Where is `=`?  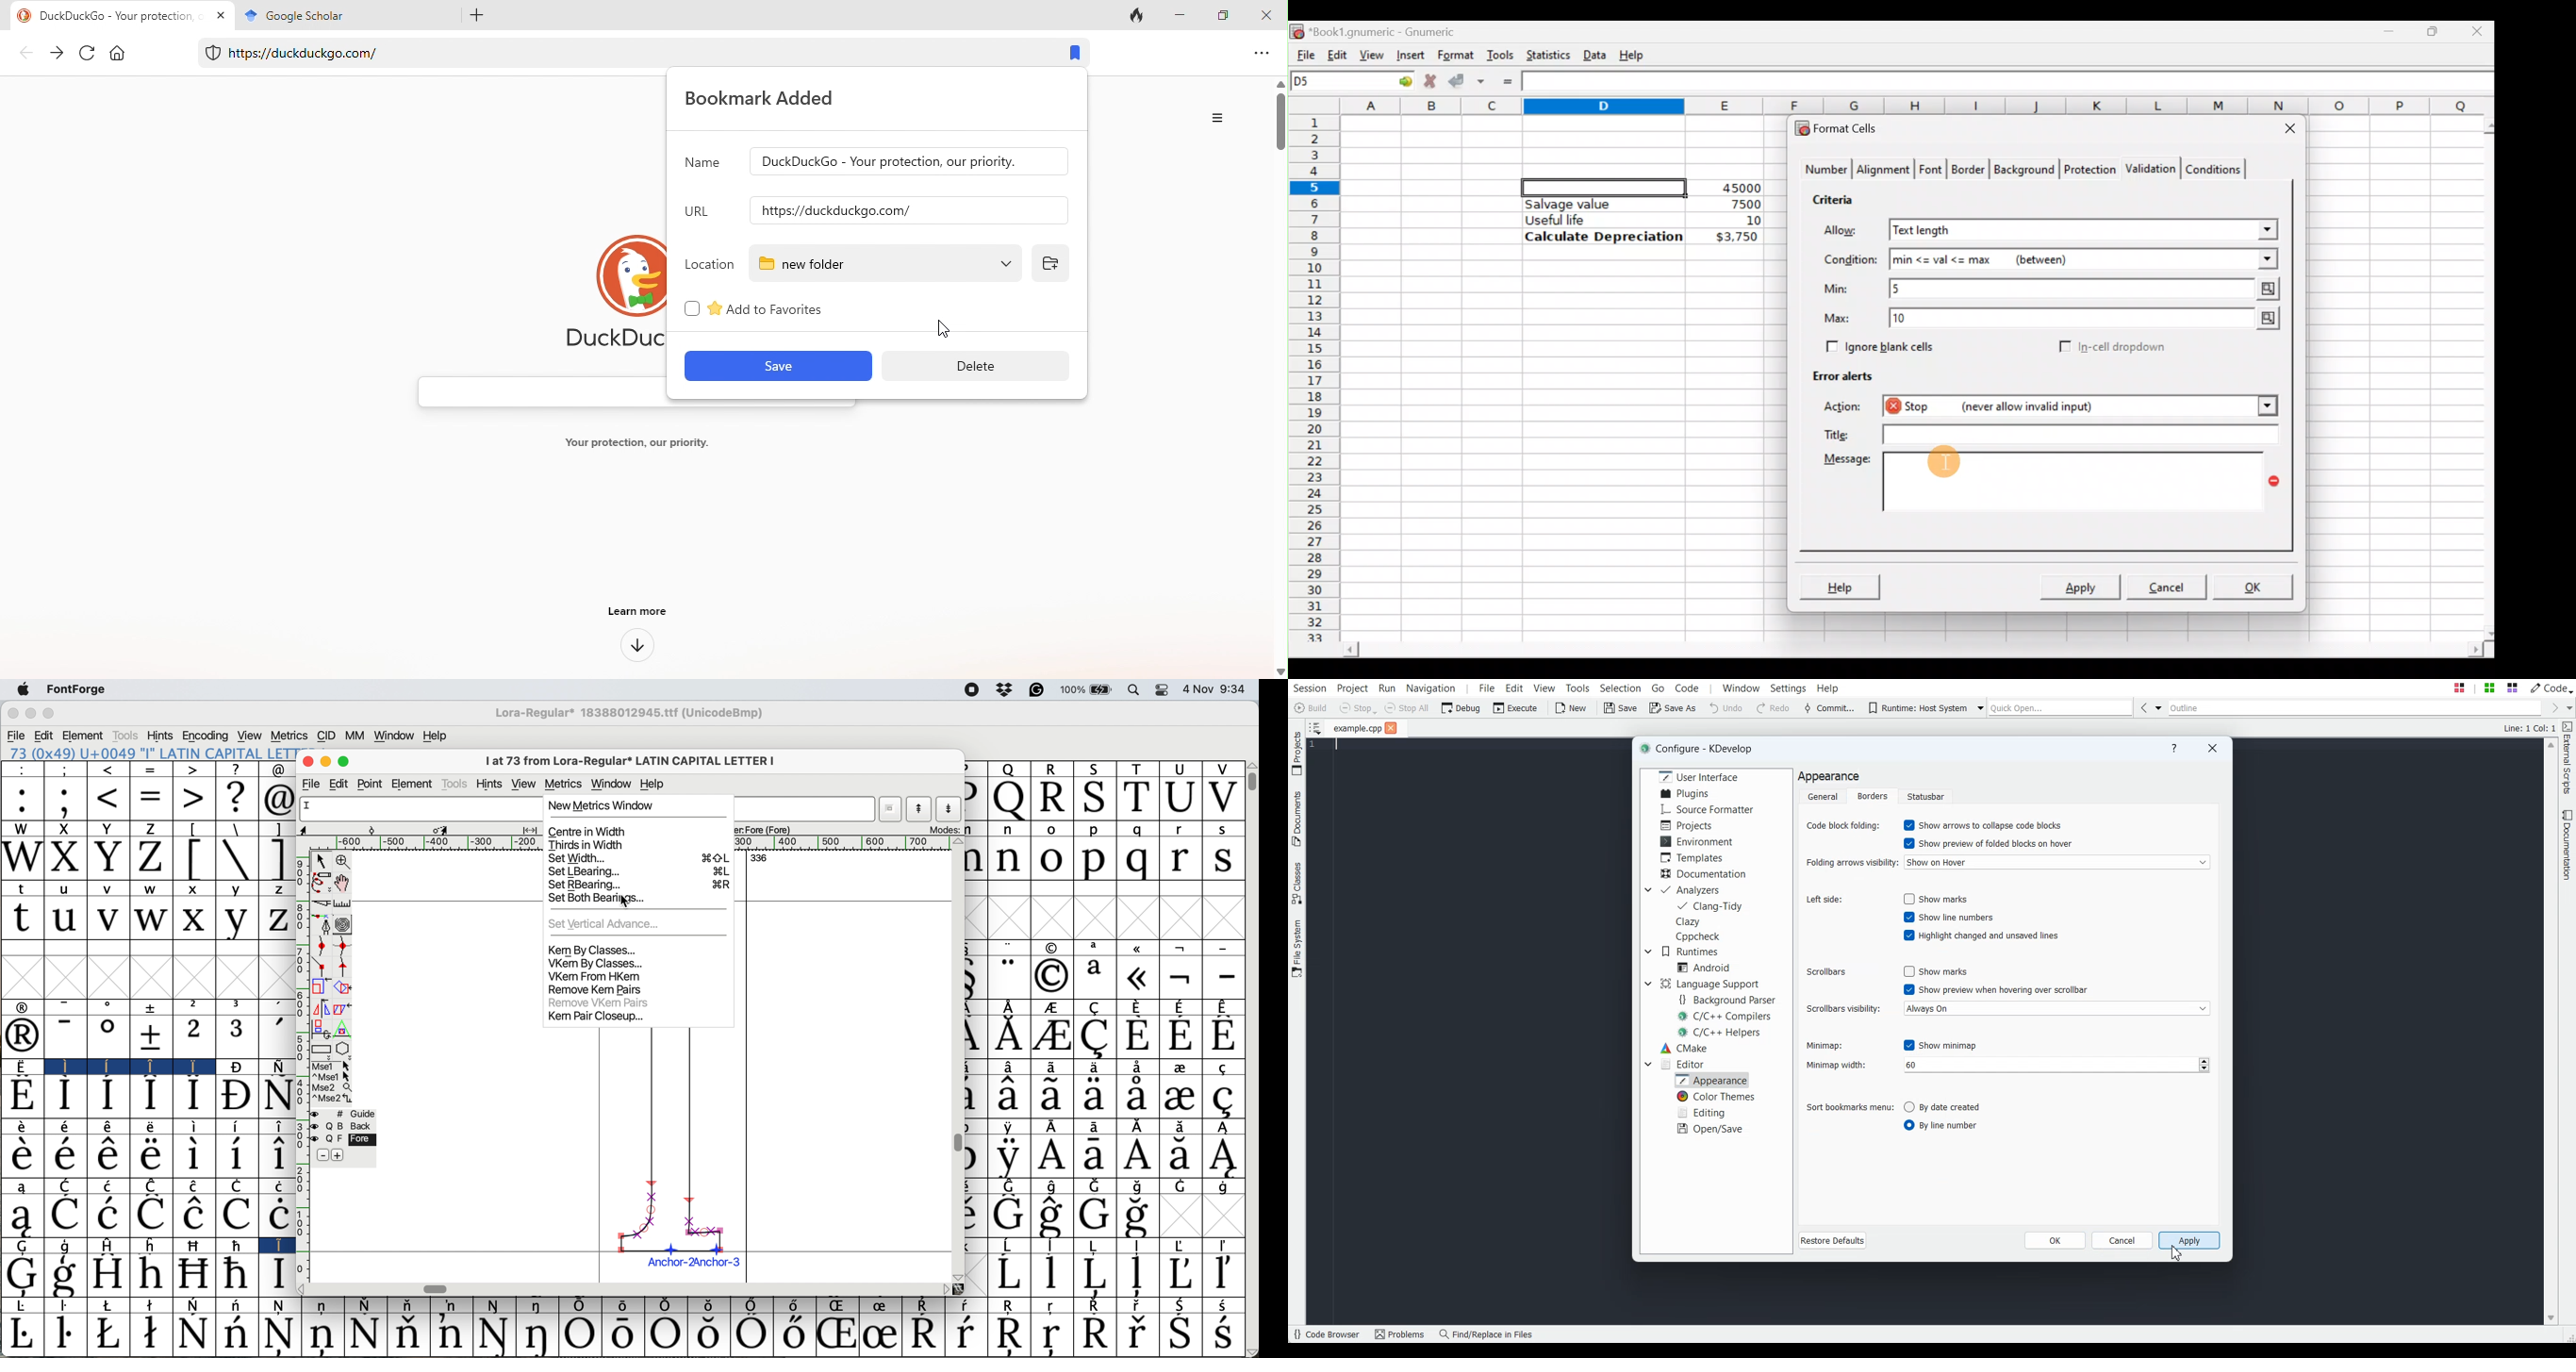
= is located at coordinates (153, 770).